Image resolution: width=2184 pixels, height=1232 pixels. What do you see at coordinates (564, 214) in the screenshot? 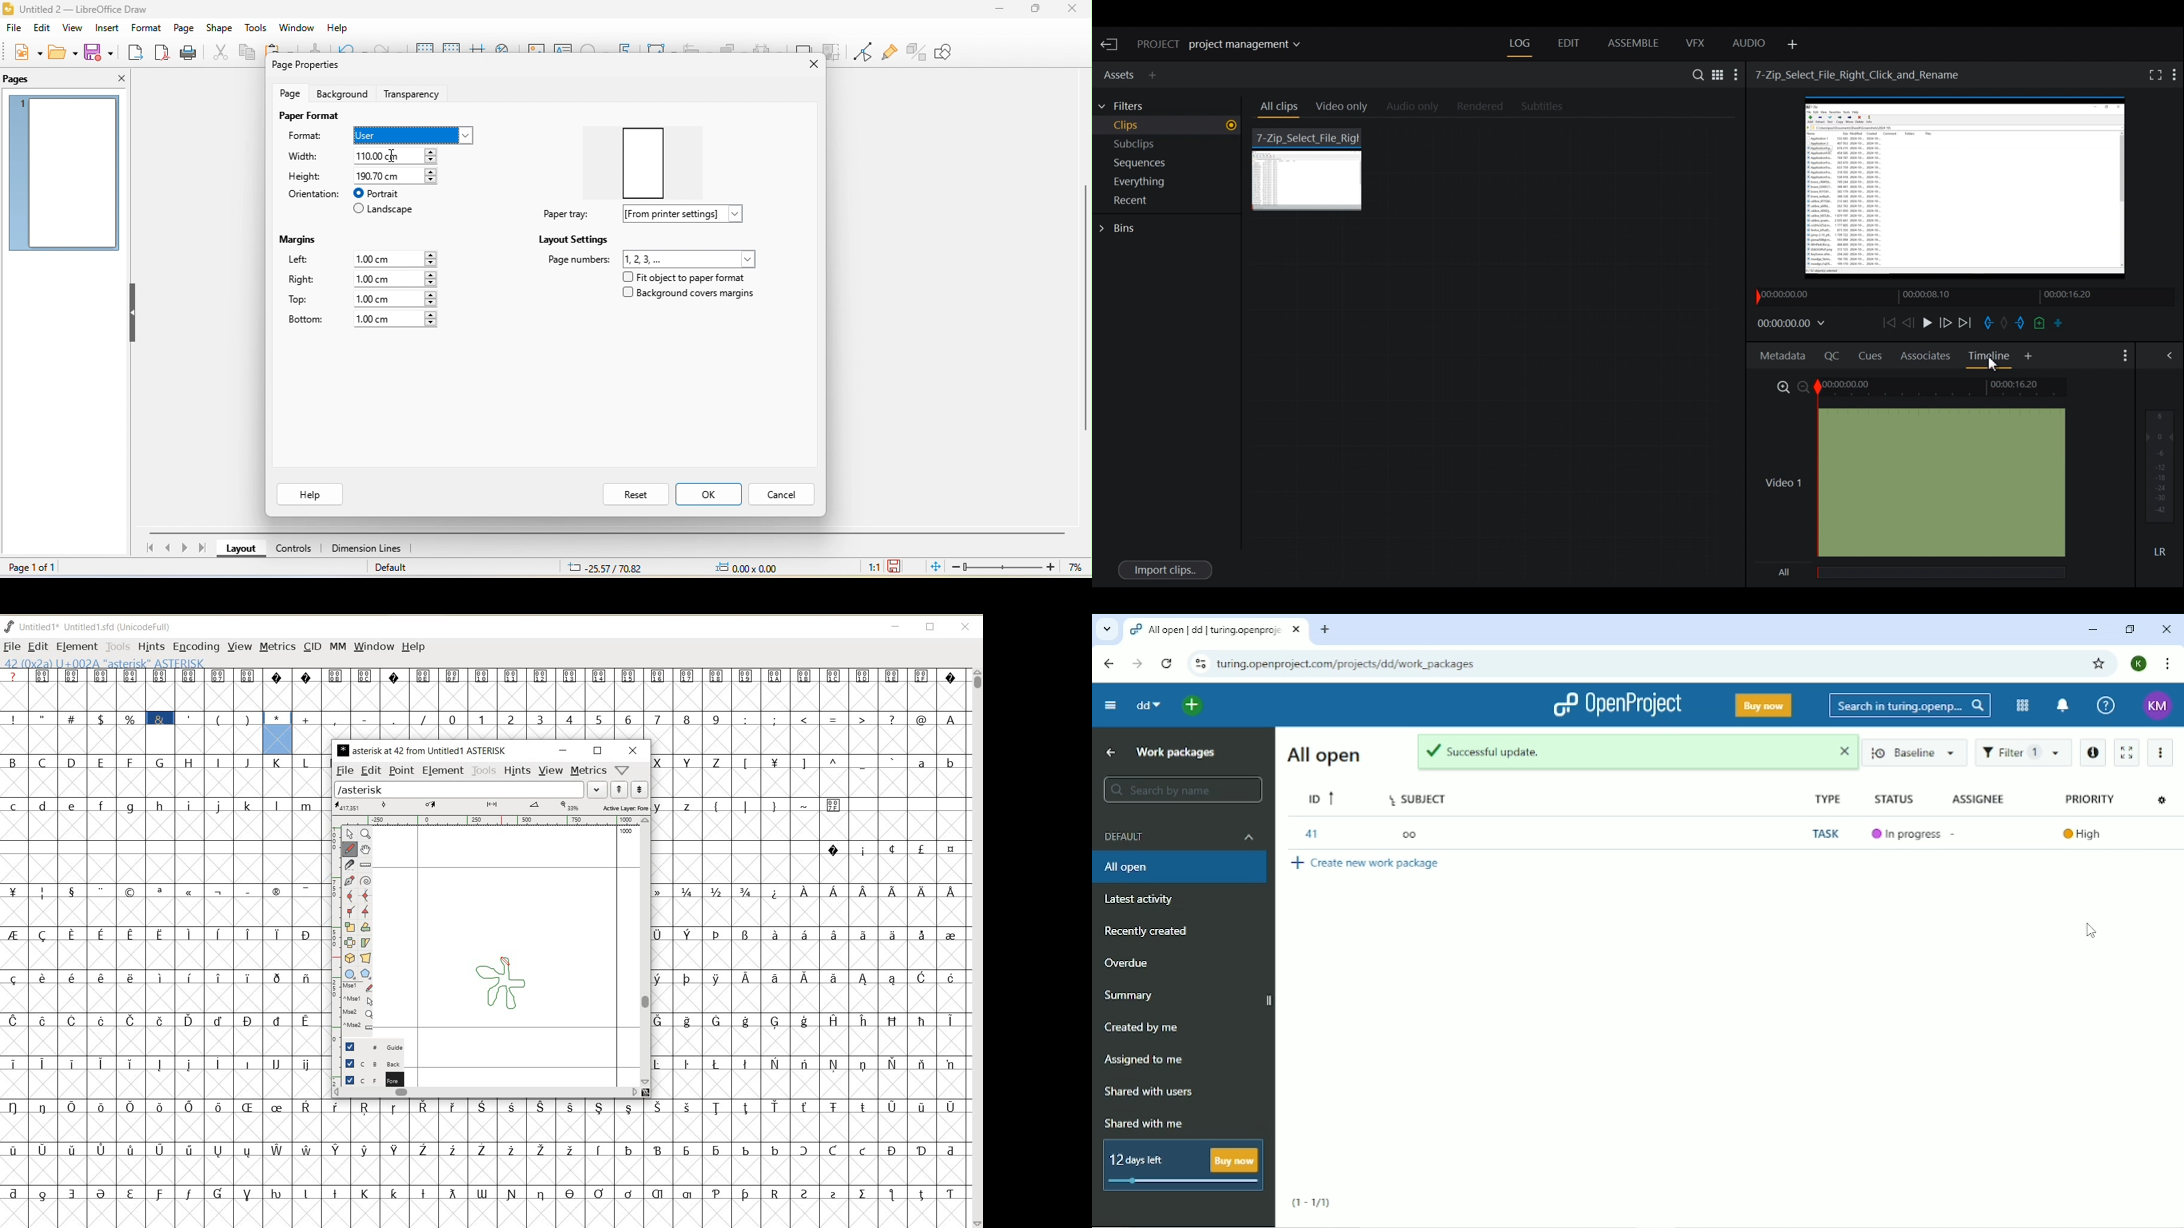
I see `paper tray` at bounding box center [564, 214].